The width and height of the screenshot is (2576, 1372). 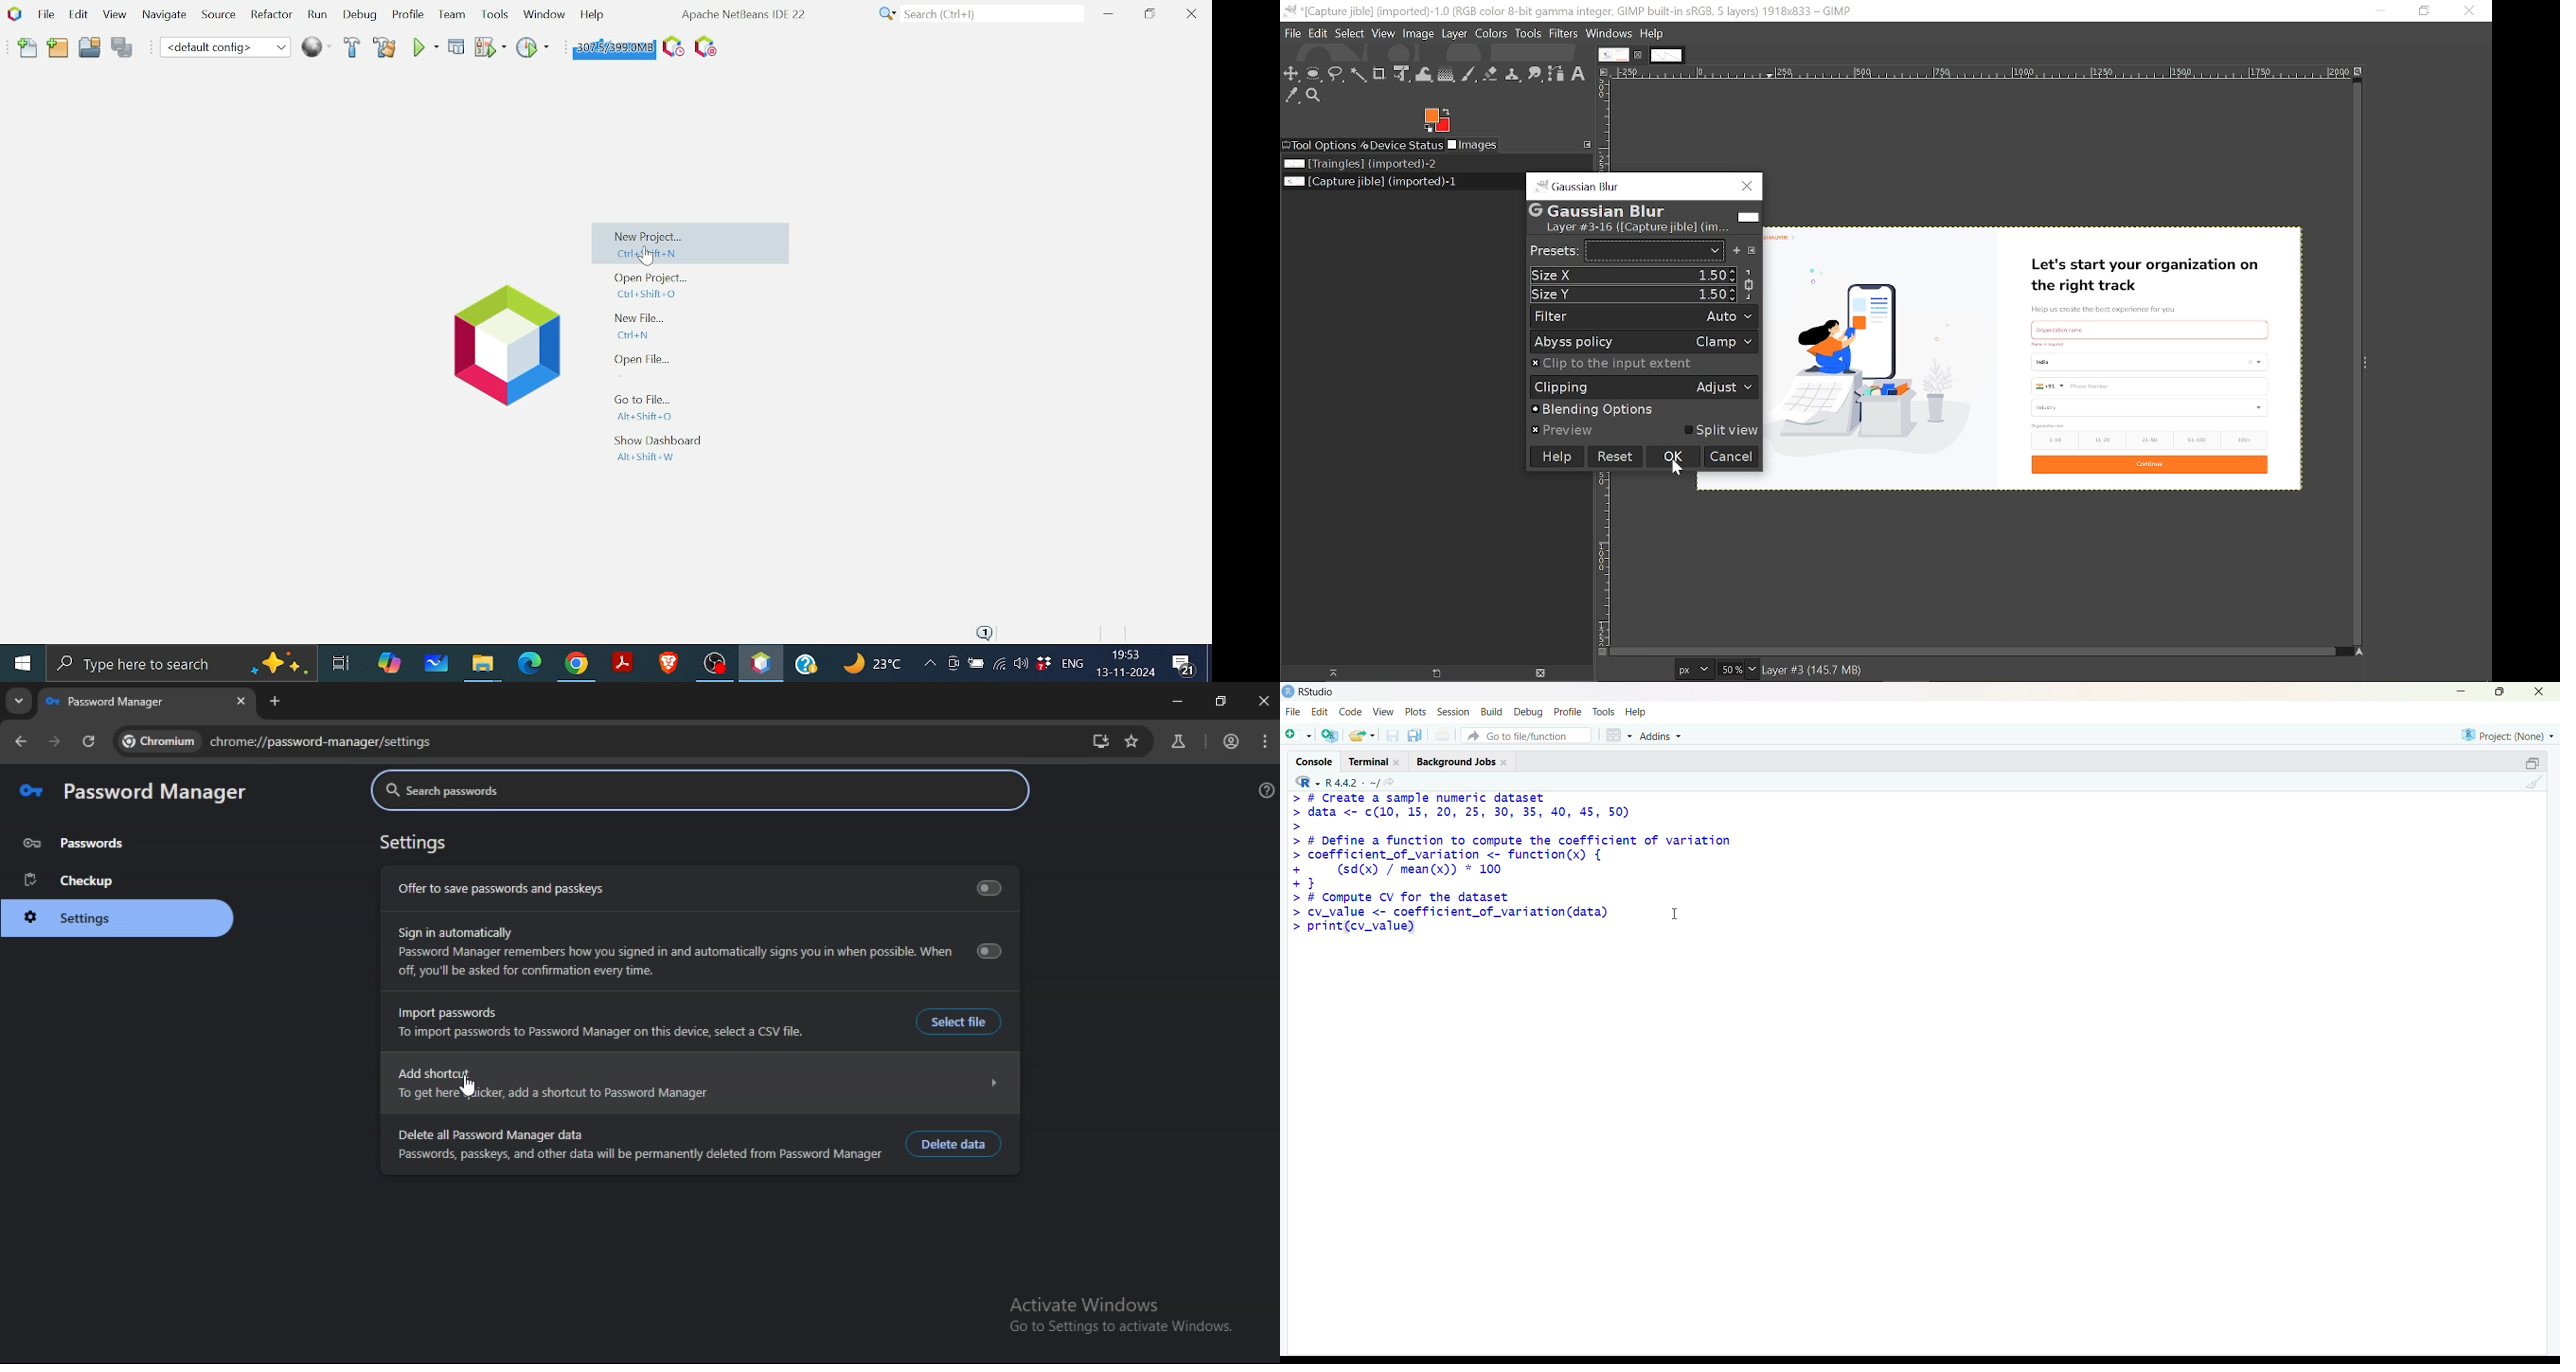 I want to click on Configure this tab, so click(x=1602, y=72).